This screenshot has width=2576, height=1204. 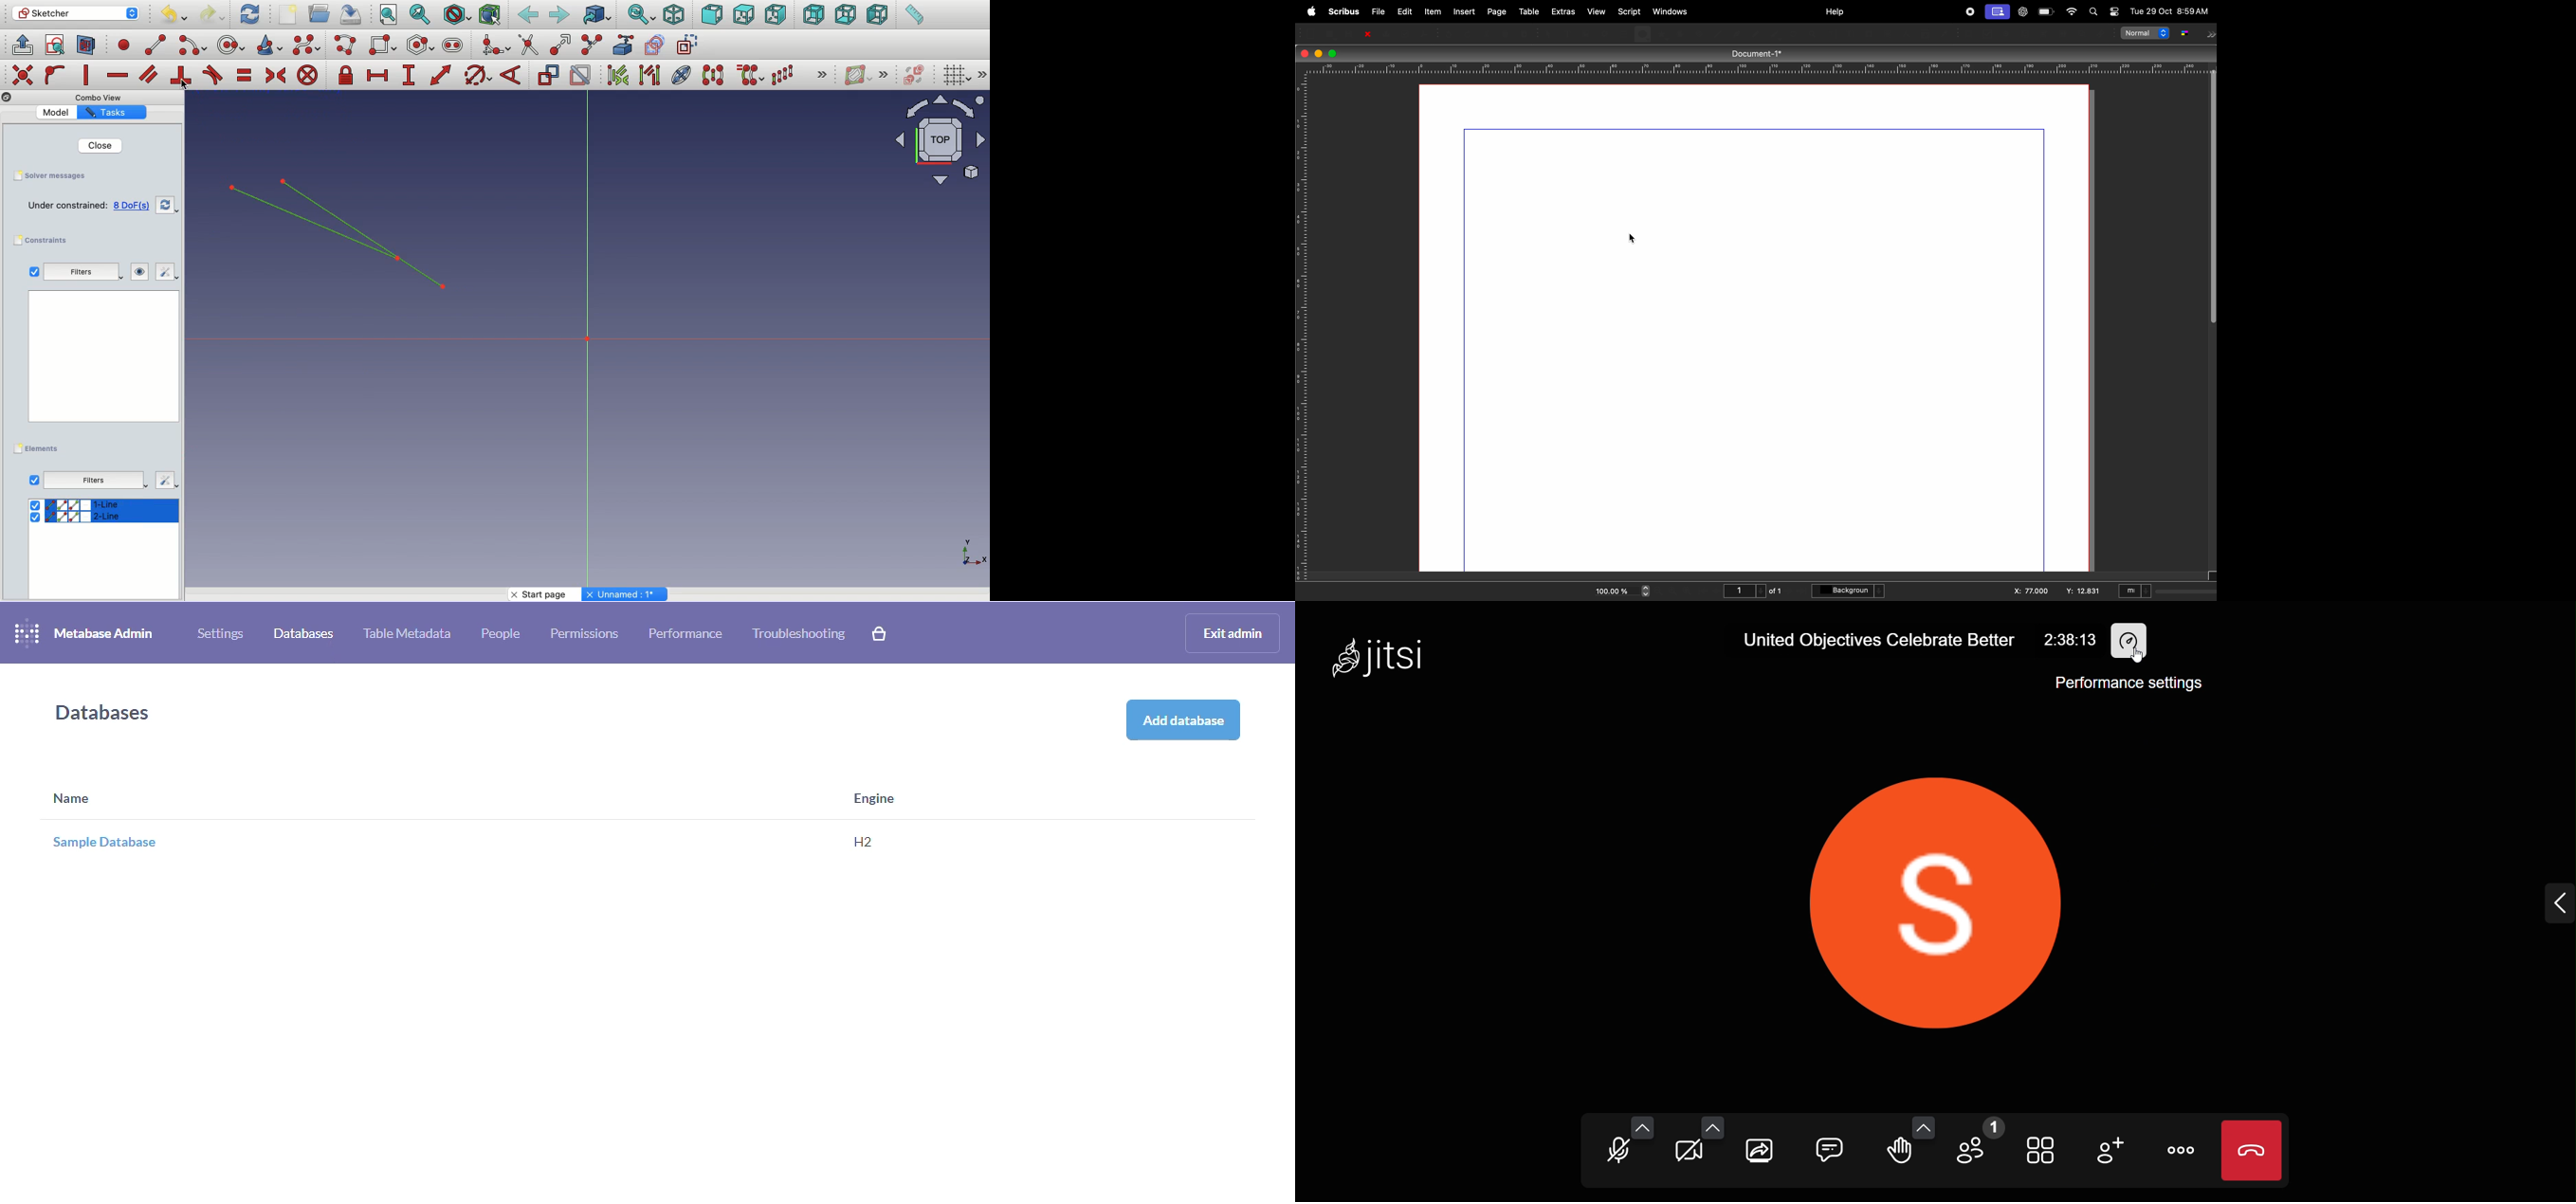 What do you see at coordinates (290, 14) in the screenshot?
I see `New` at bounding box center [290, 14].